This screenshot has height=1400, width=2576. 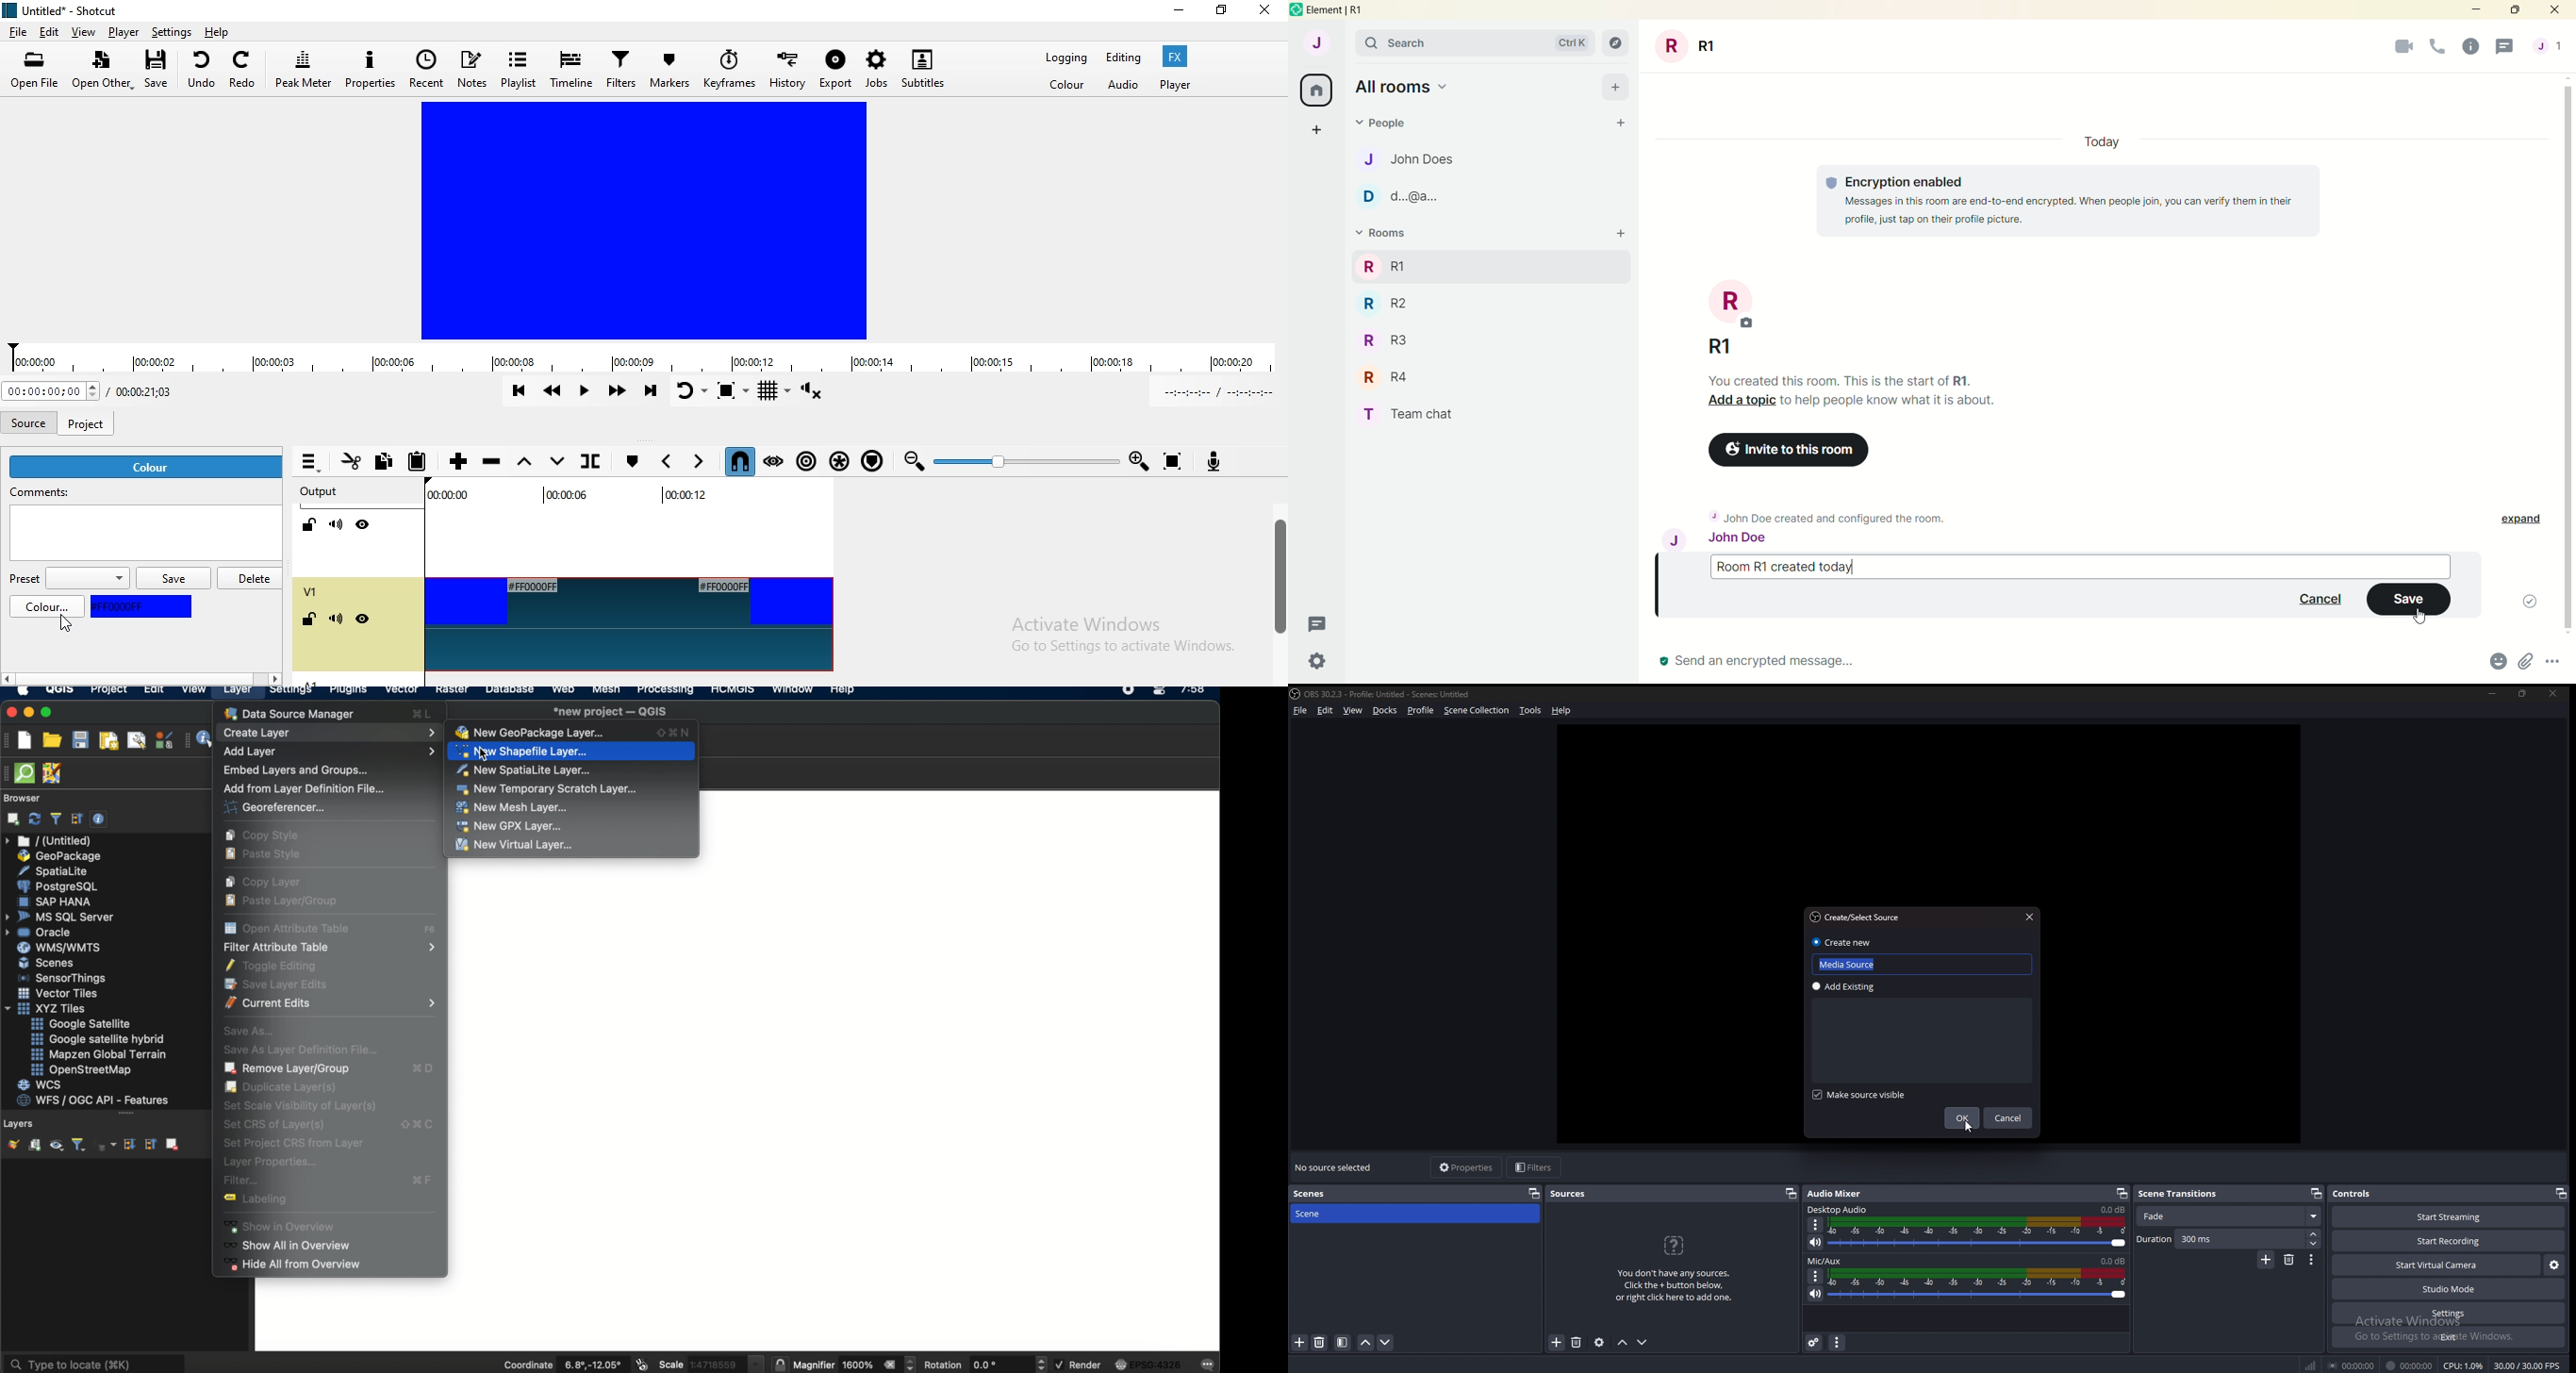 I want to click on search, so click(x=1478, y=44).